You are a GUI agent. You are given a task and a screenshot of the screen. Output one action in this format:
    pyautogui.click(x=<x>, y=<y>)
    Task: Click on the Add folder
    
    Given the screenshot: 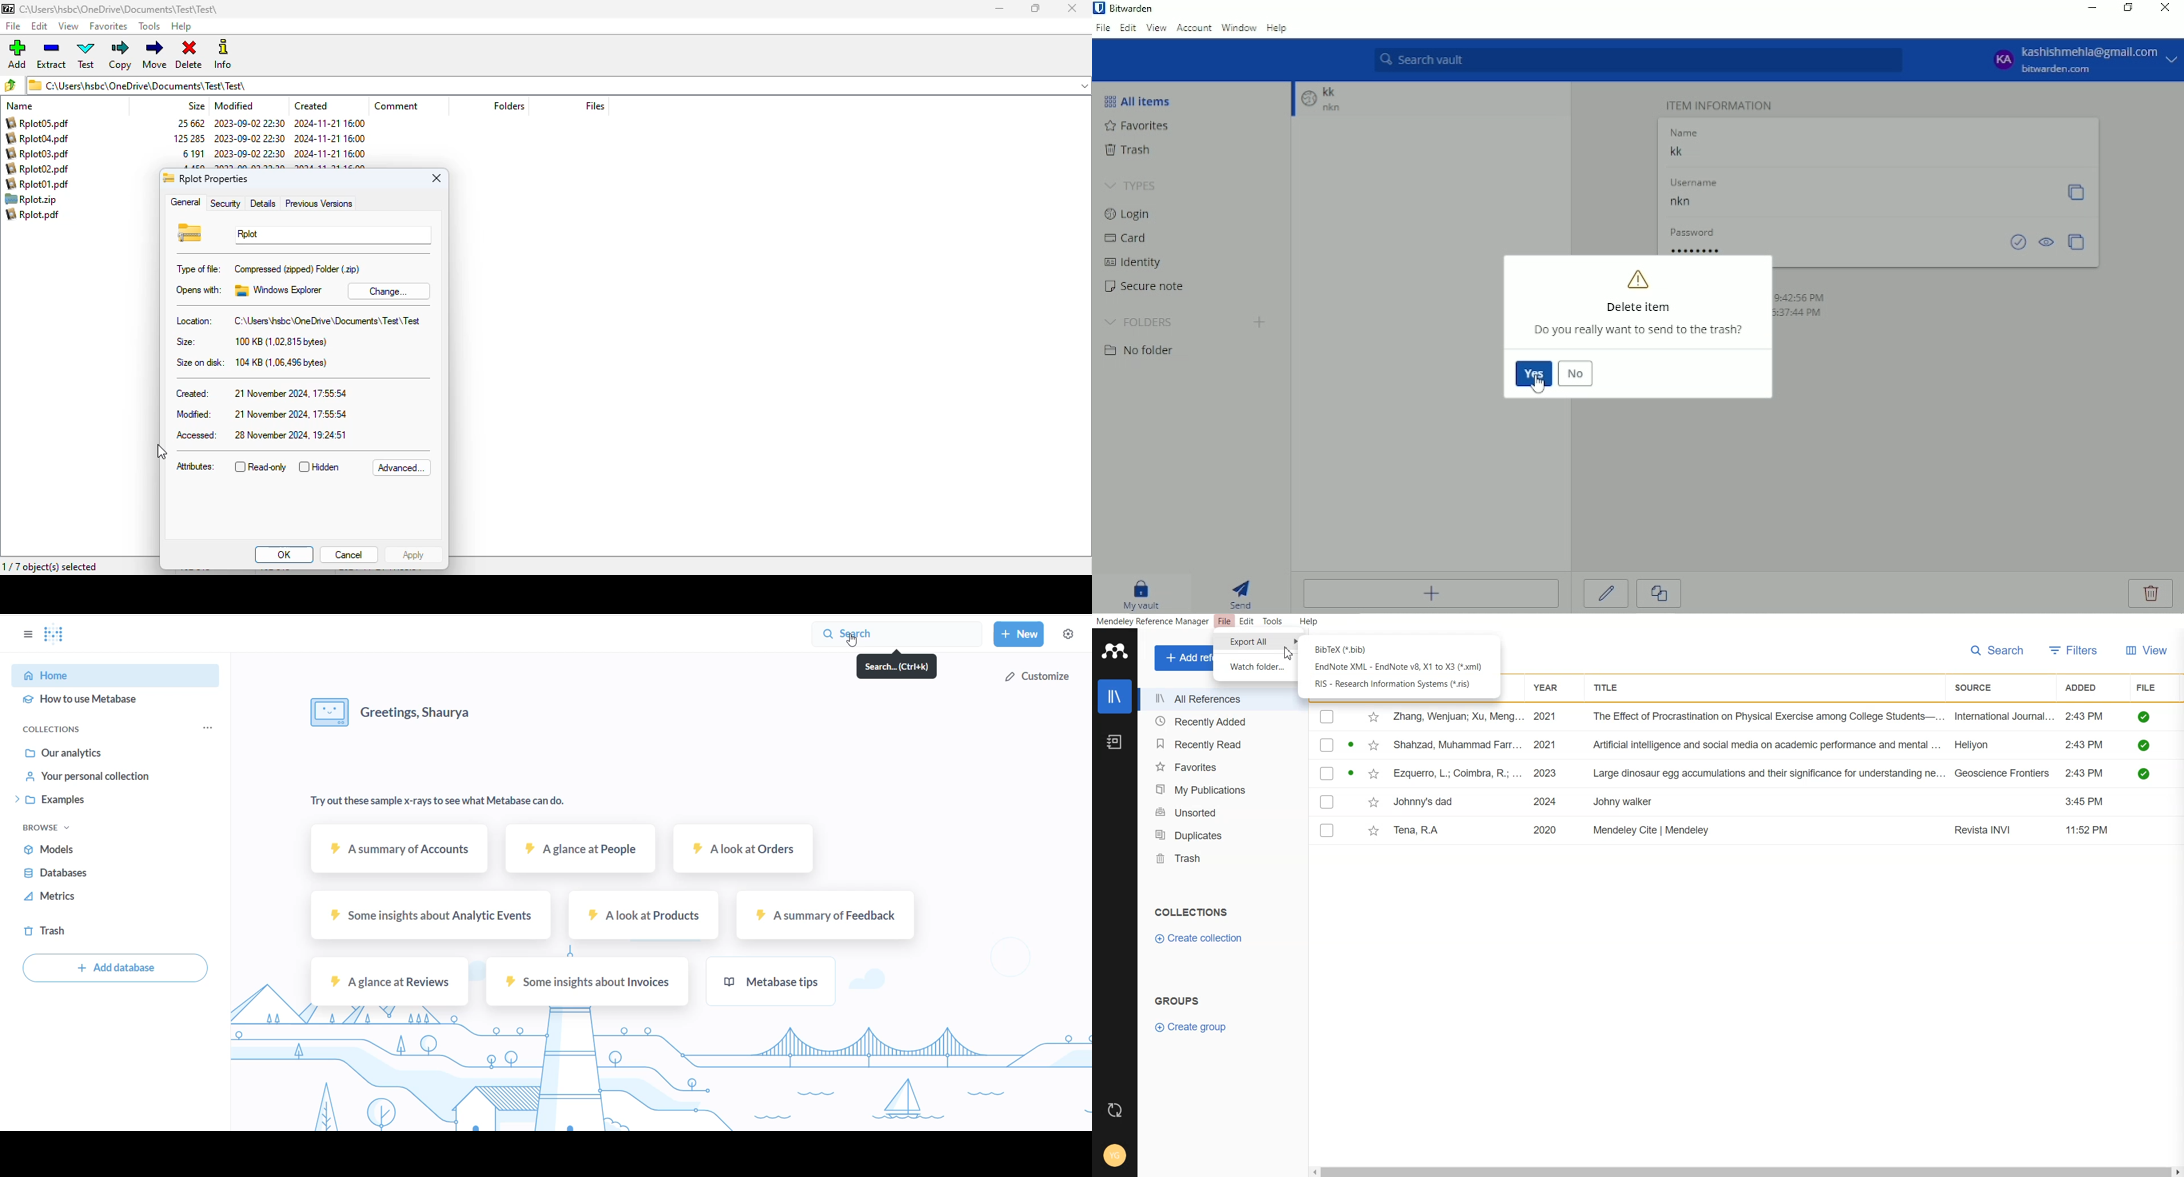 What is the action you would take?
    pyautogui.click(x=1259, y=322)
    